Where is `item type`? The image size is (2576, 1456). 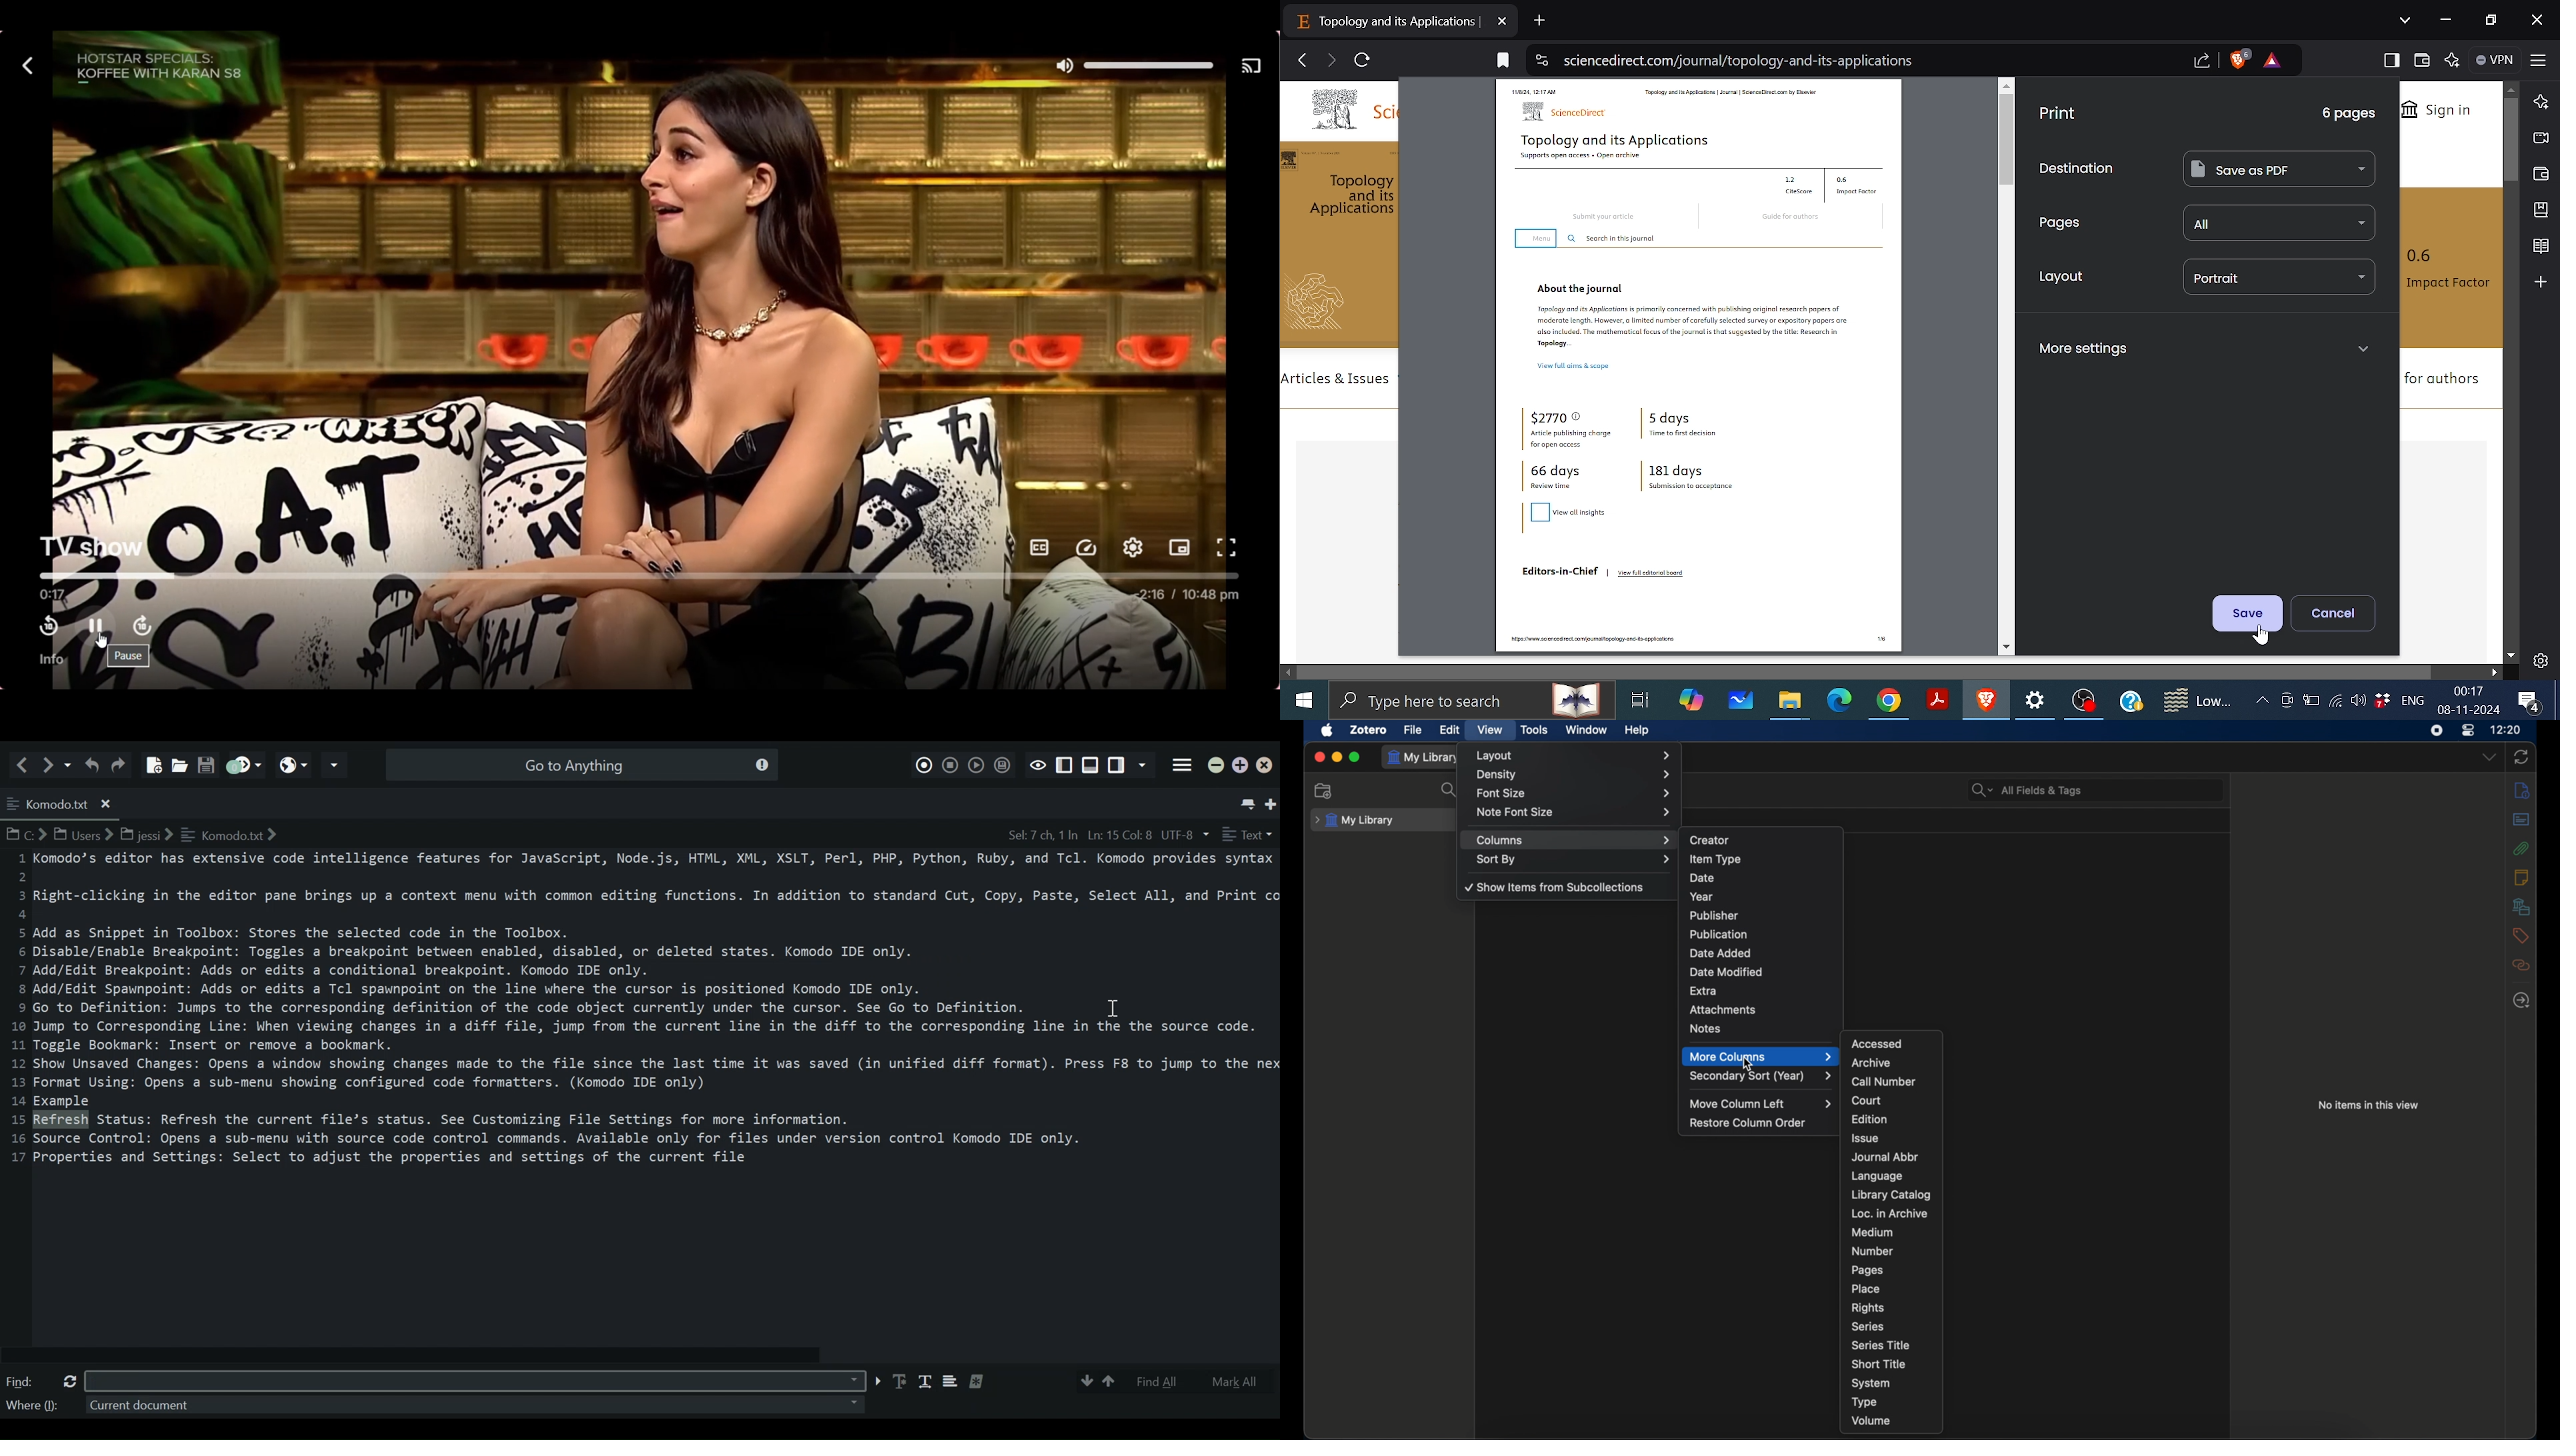
item type is located at coordinates (1715, 859).